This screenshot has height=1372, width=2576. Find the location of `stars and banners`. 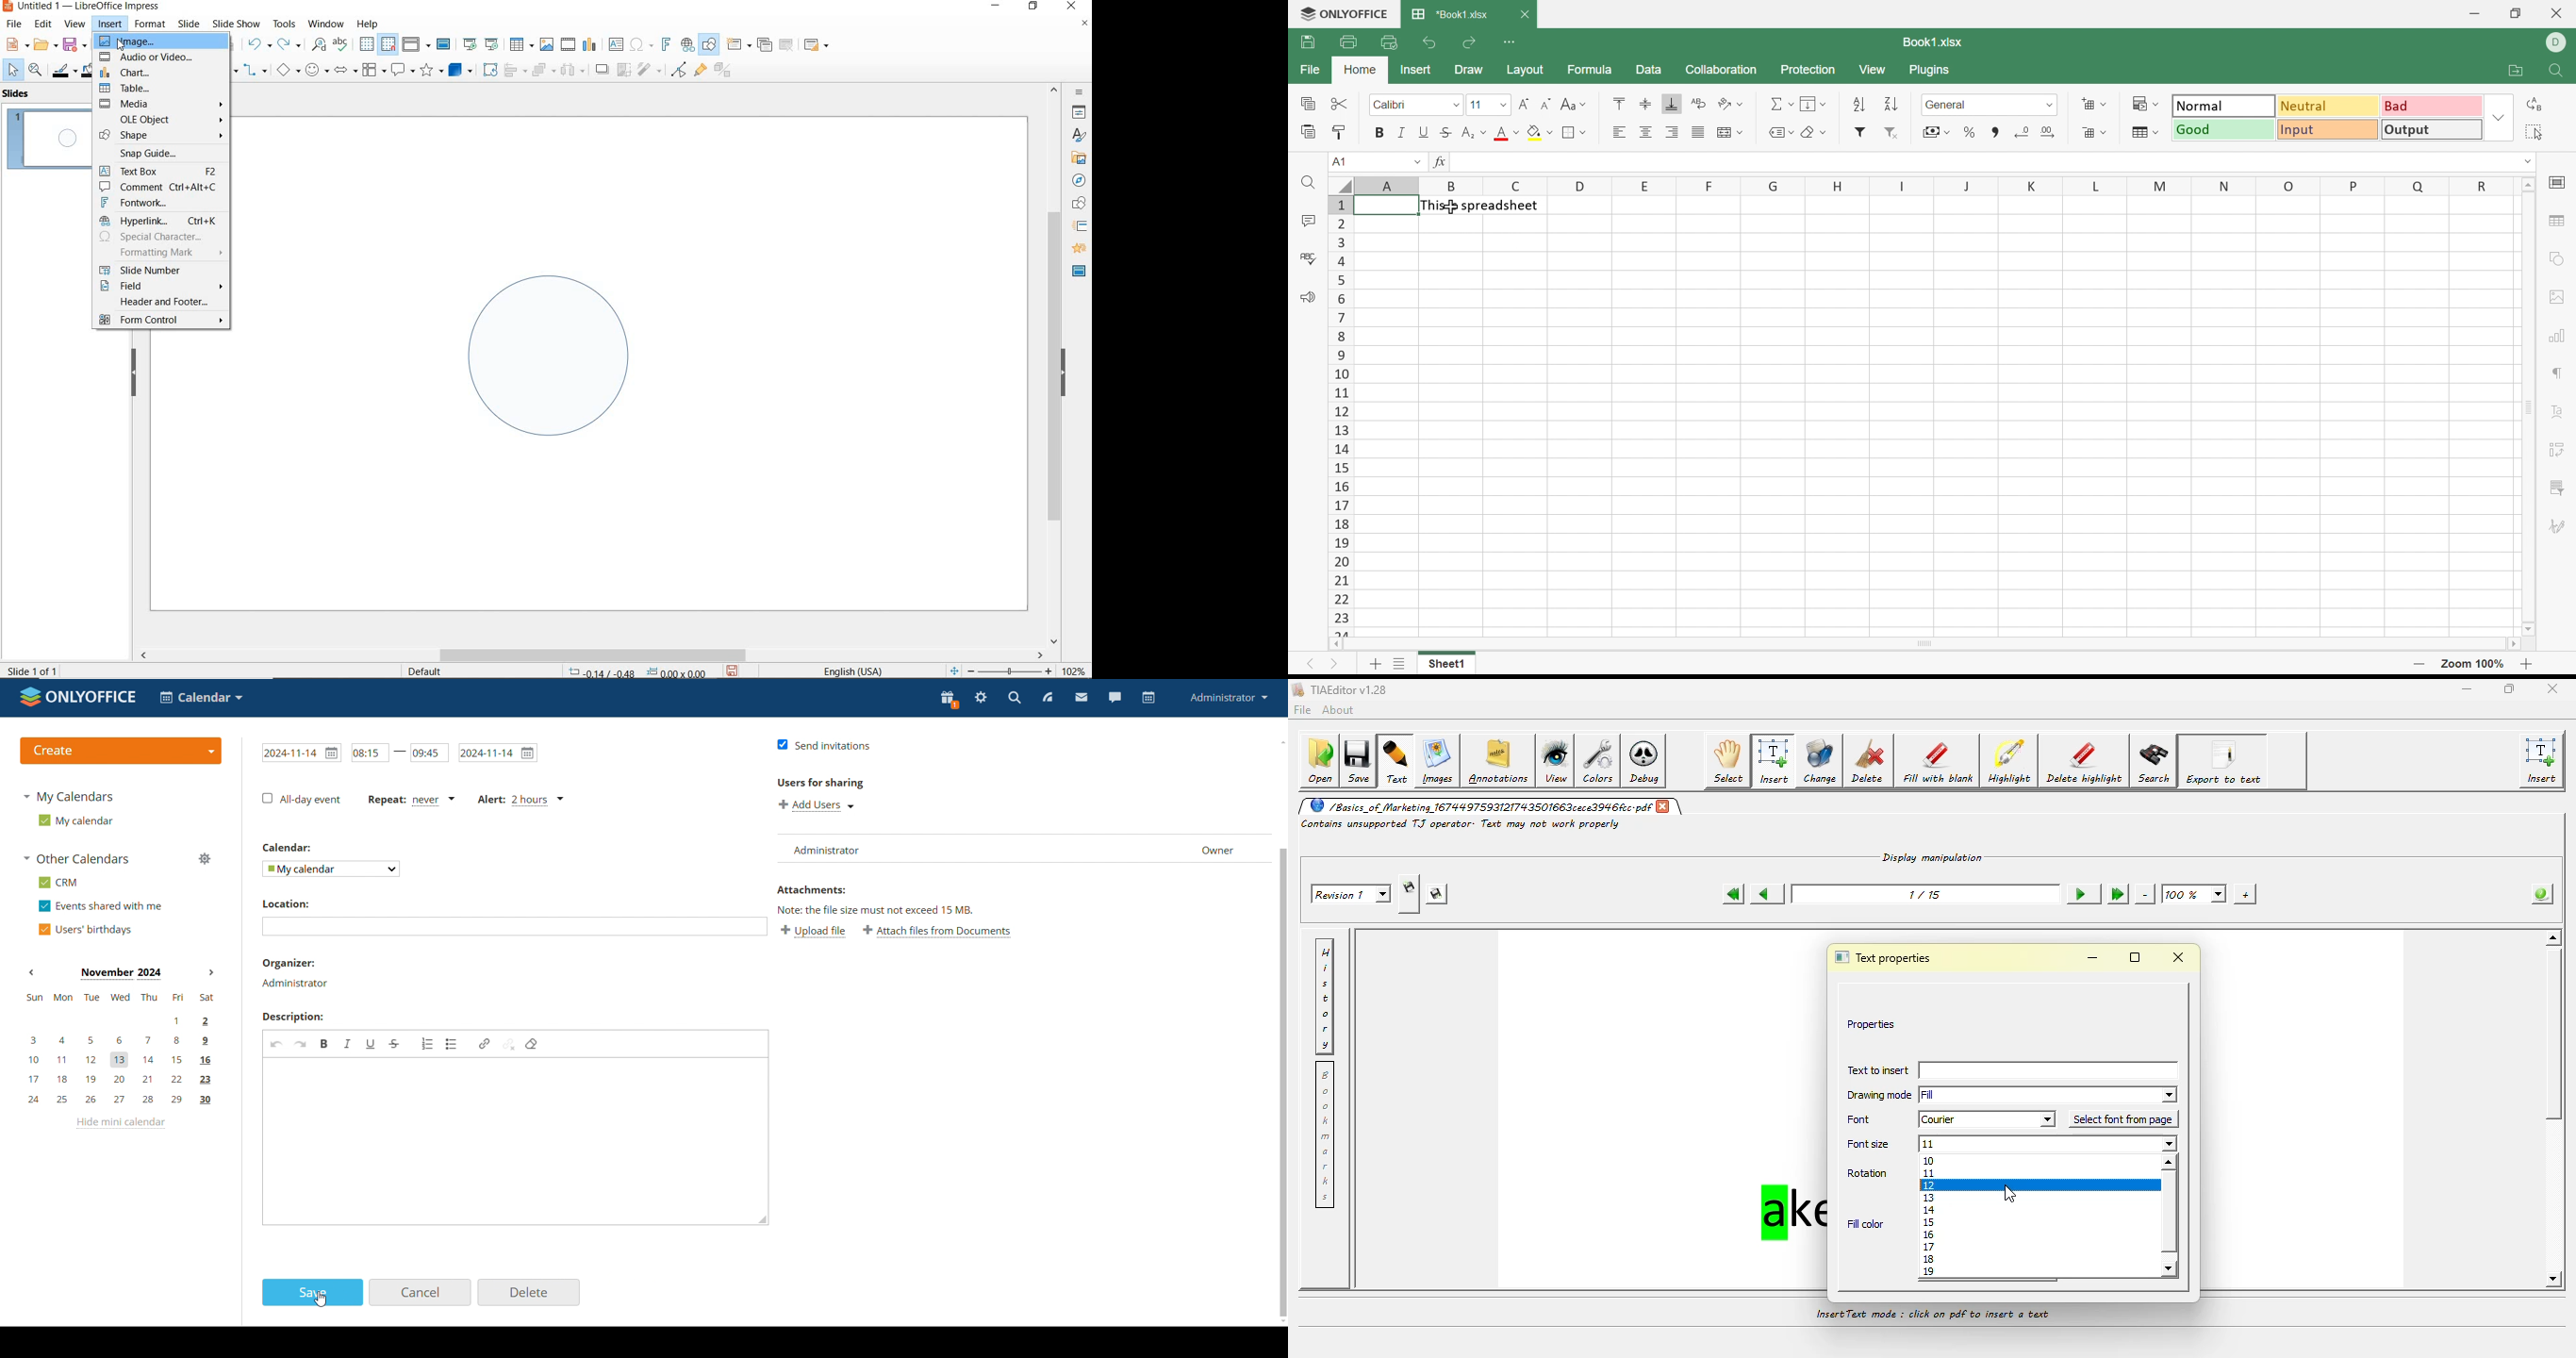

stars and banners is located at coordinates (431, 72).